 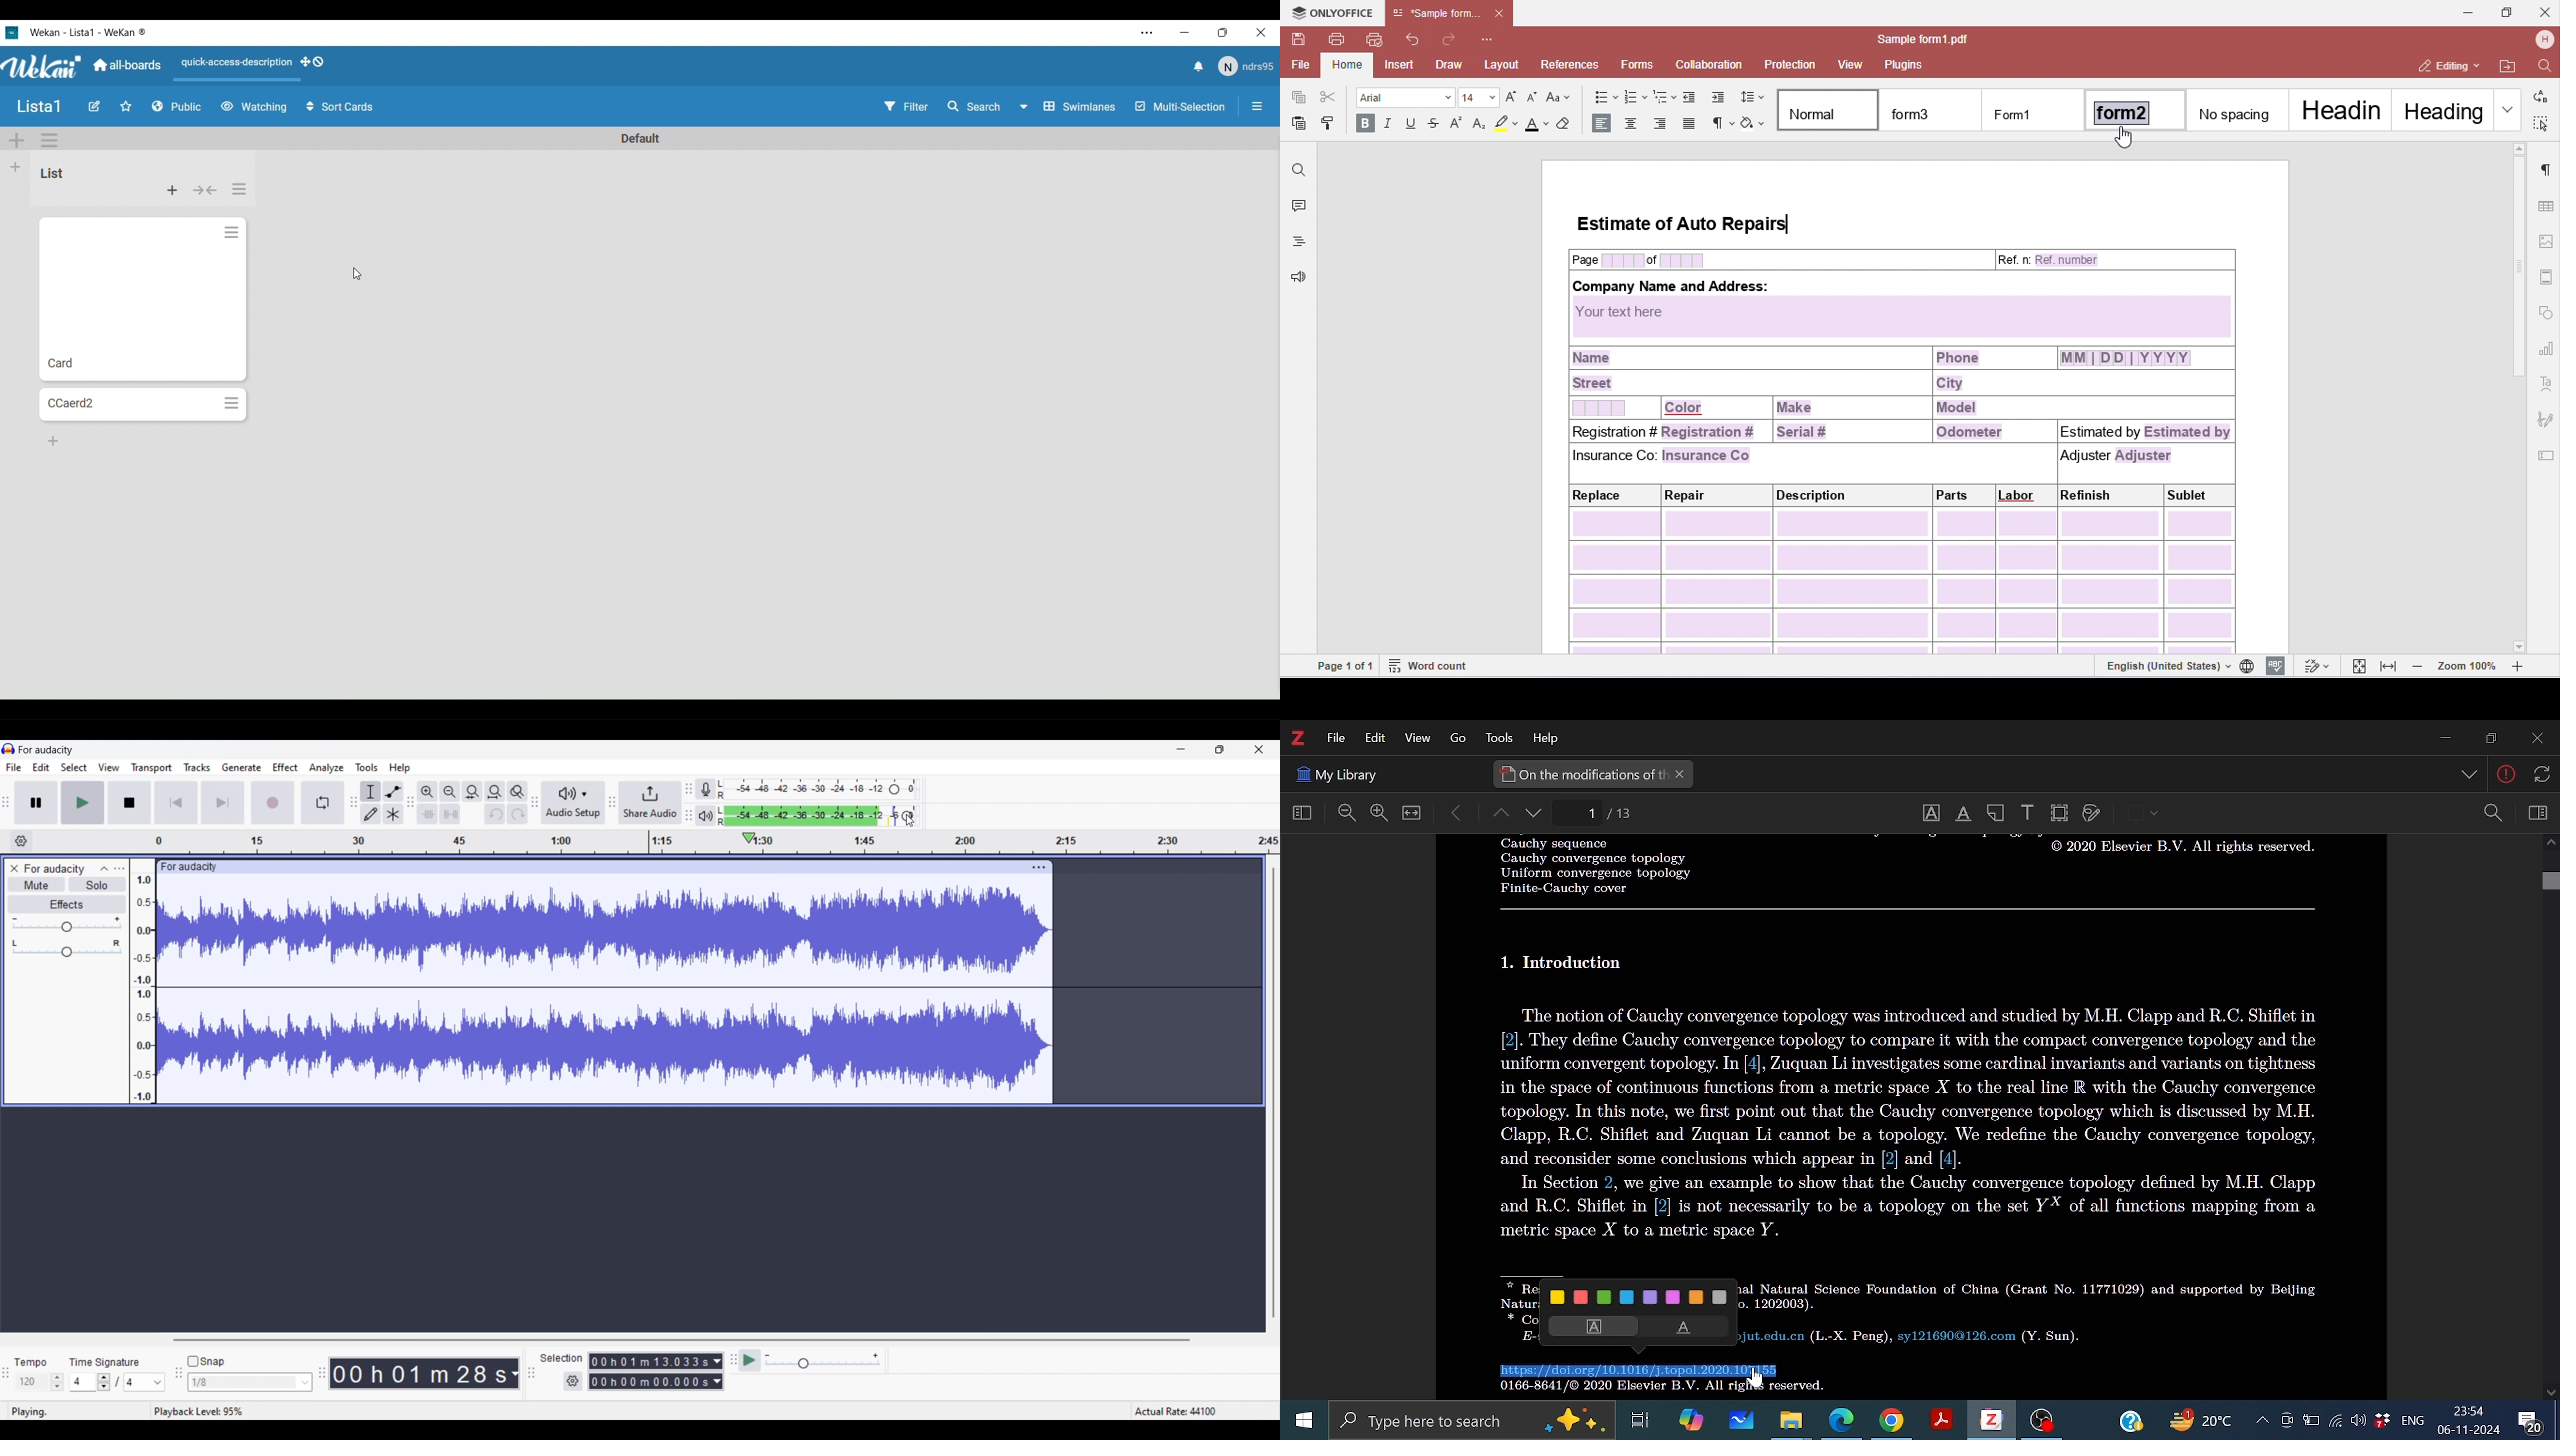 I want to click on Add, so click(x=16, y=167).